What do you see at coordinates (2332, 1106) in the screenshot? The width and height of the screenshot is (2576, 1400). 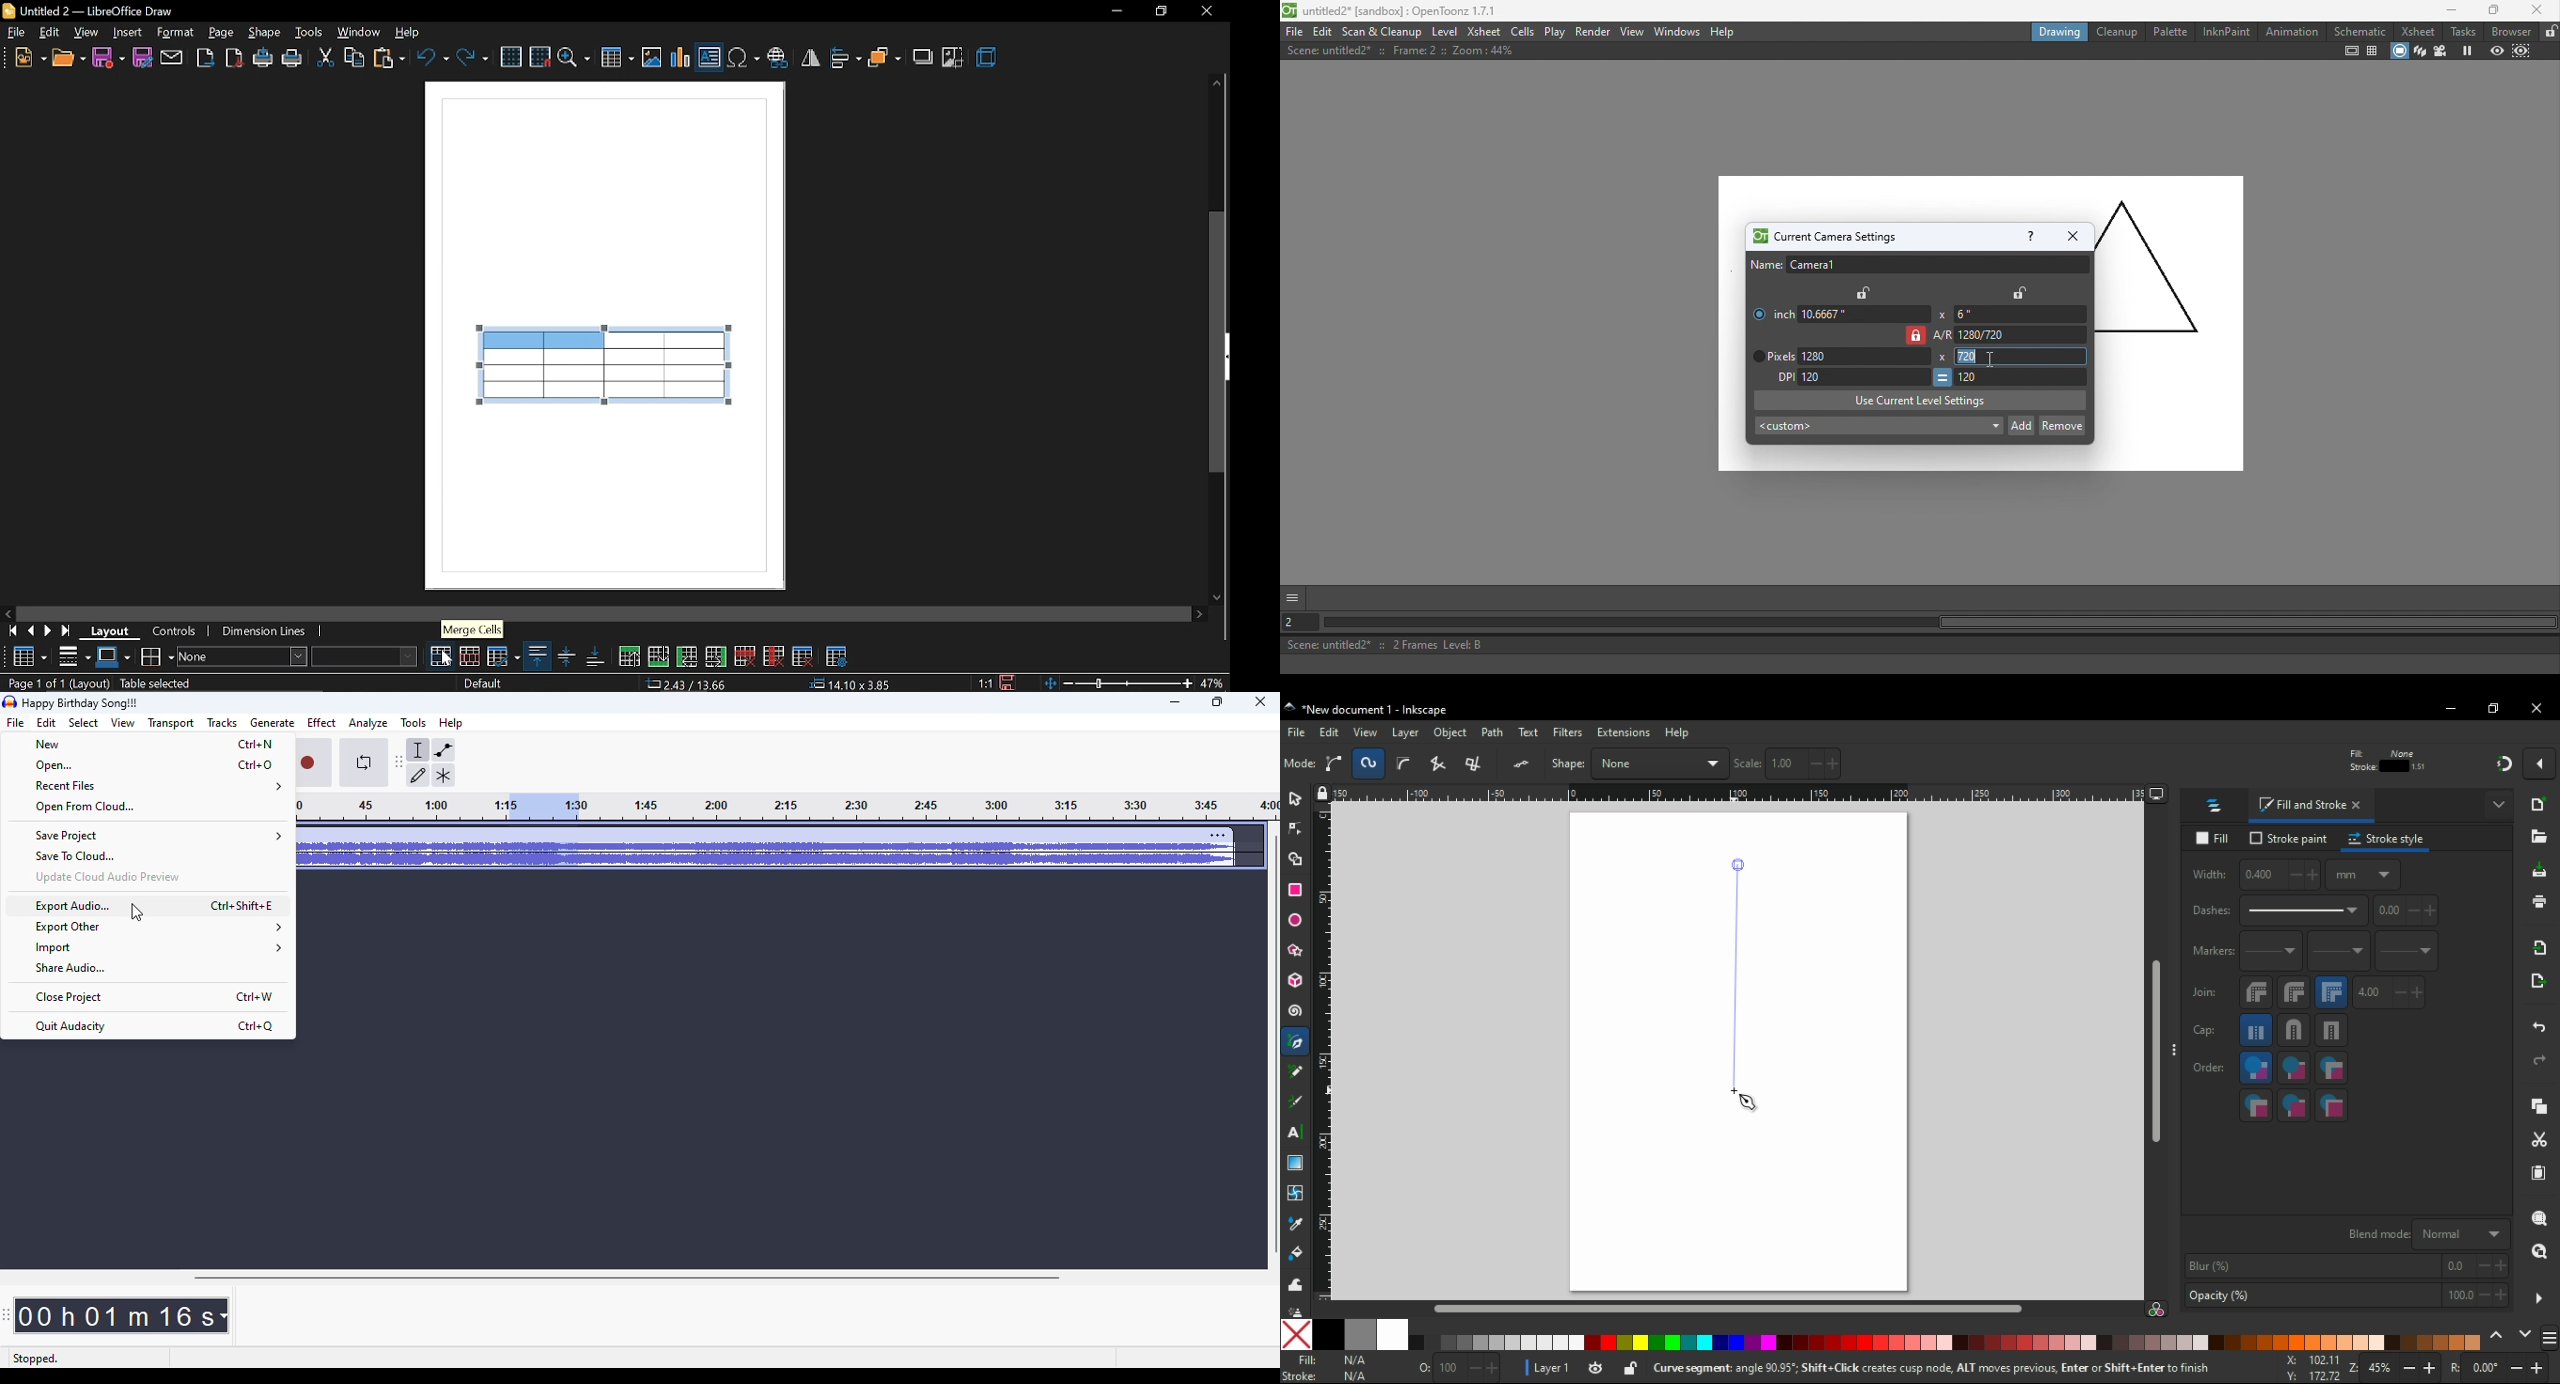 I see `markers,stroke,fill` at bounding box center [2332, 1106].